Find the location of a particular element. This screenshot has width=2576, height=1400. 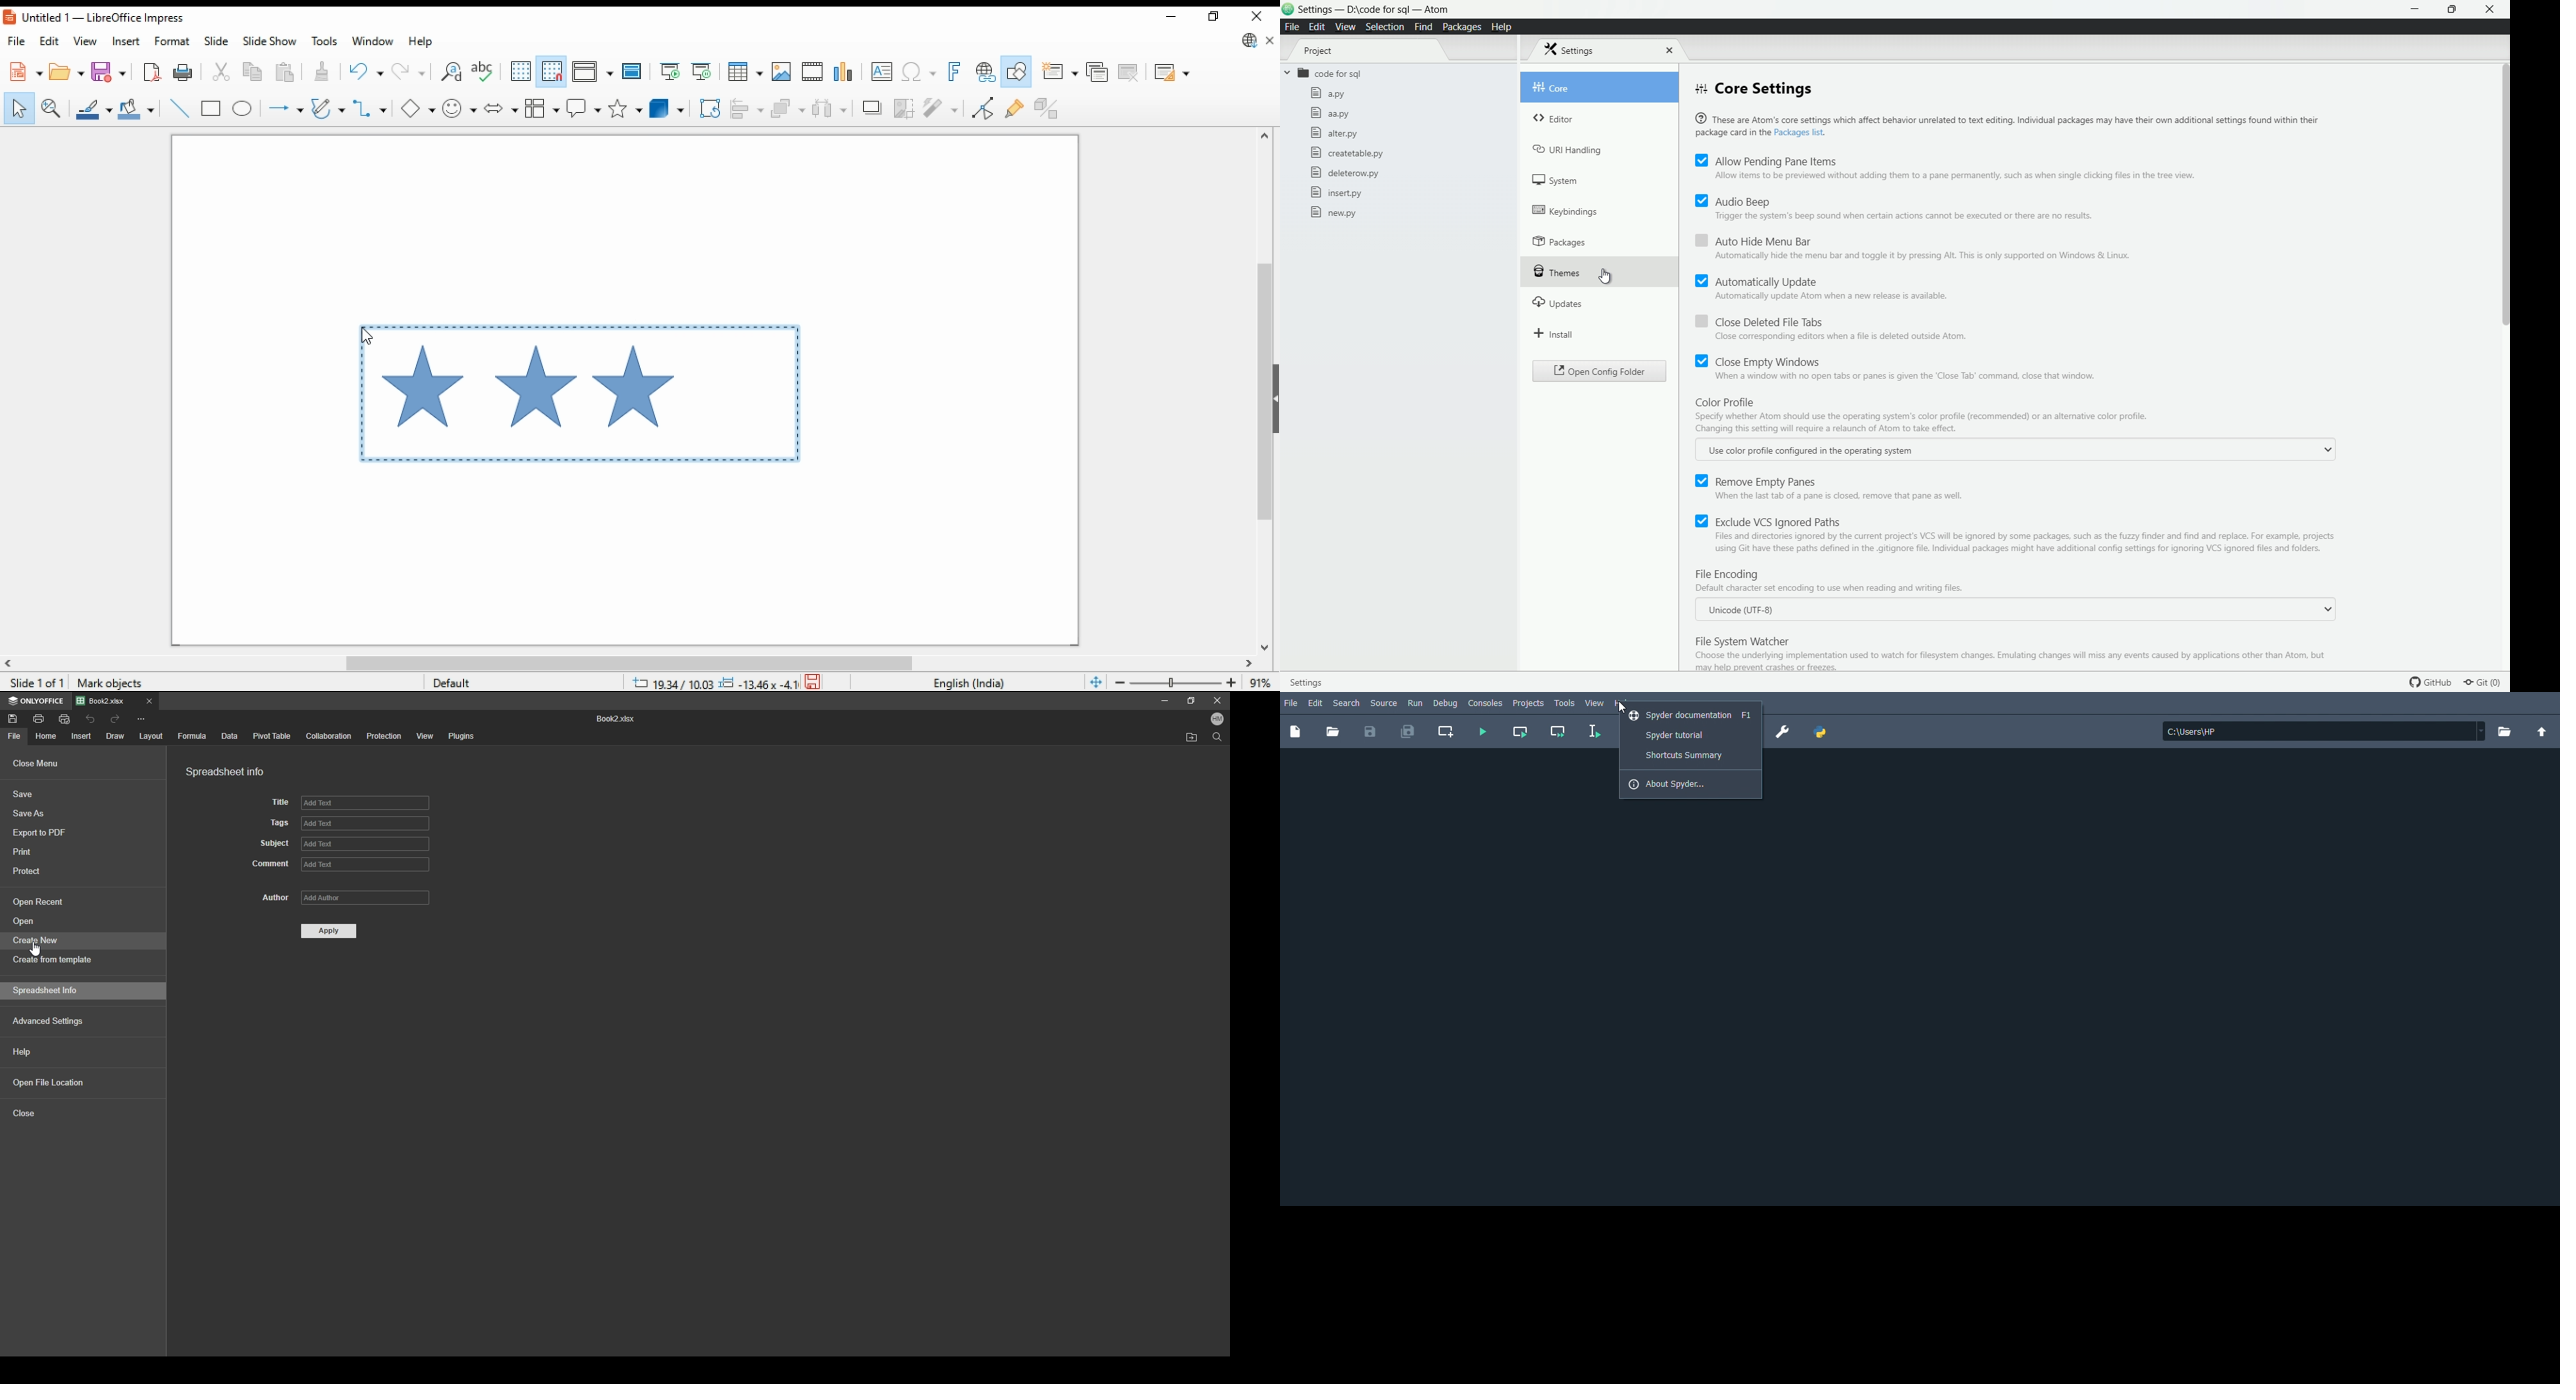

block arrows is located at coordinates (500, 107).